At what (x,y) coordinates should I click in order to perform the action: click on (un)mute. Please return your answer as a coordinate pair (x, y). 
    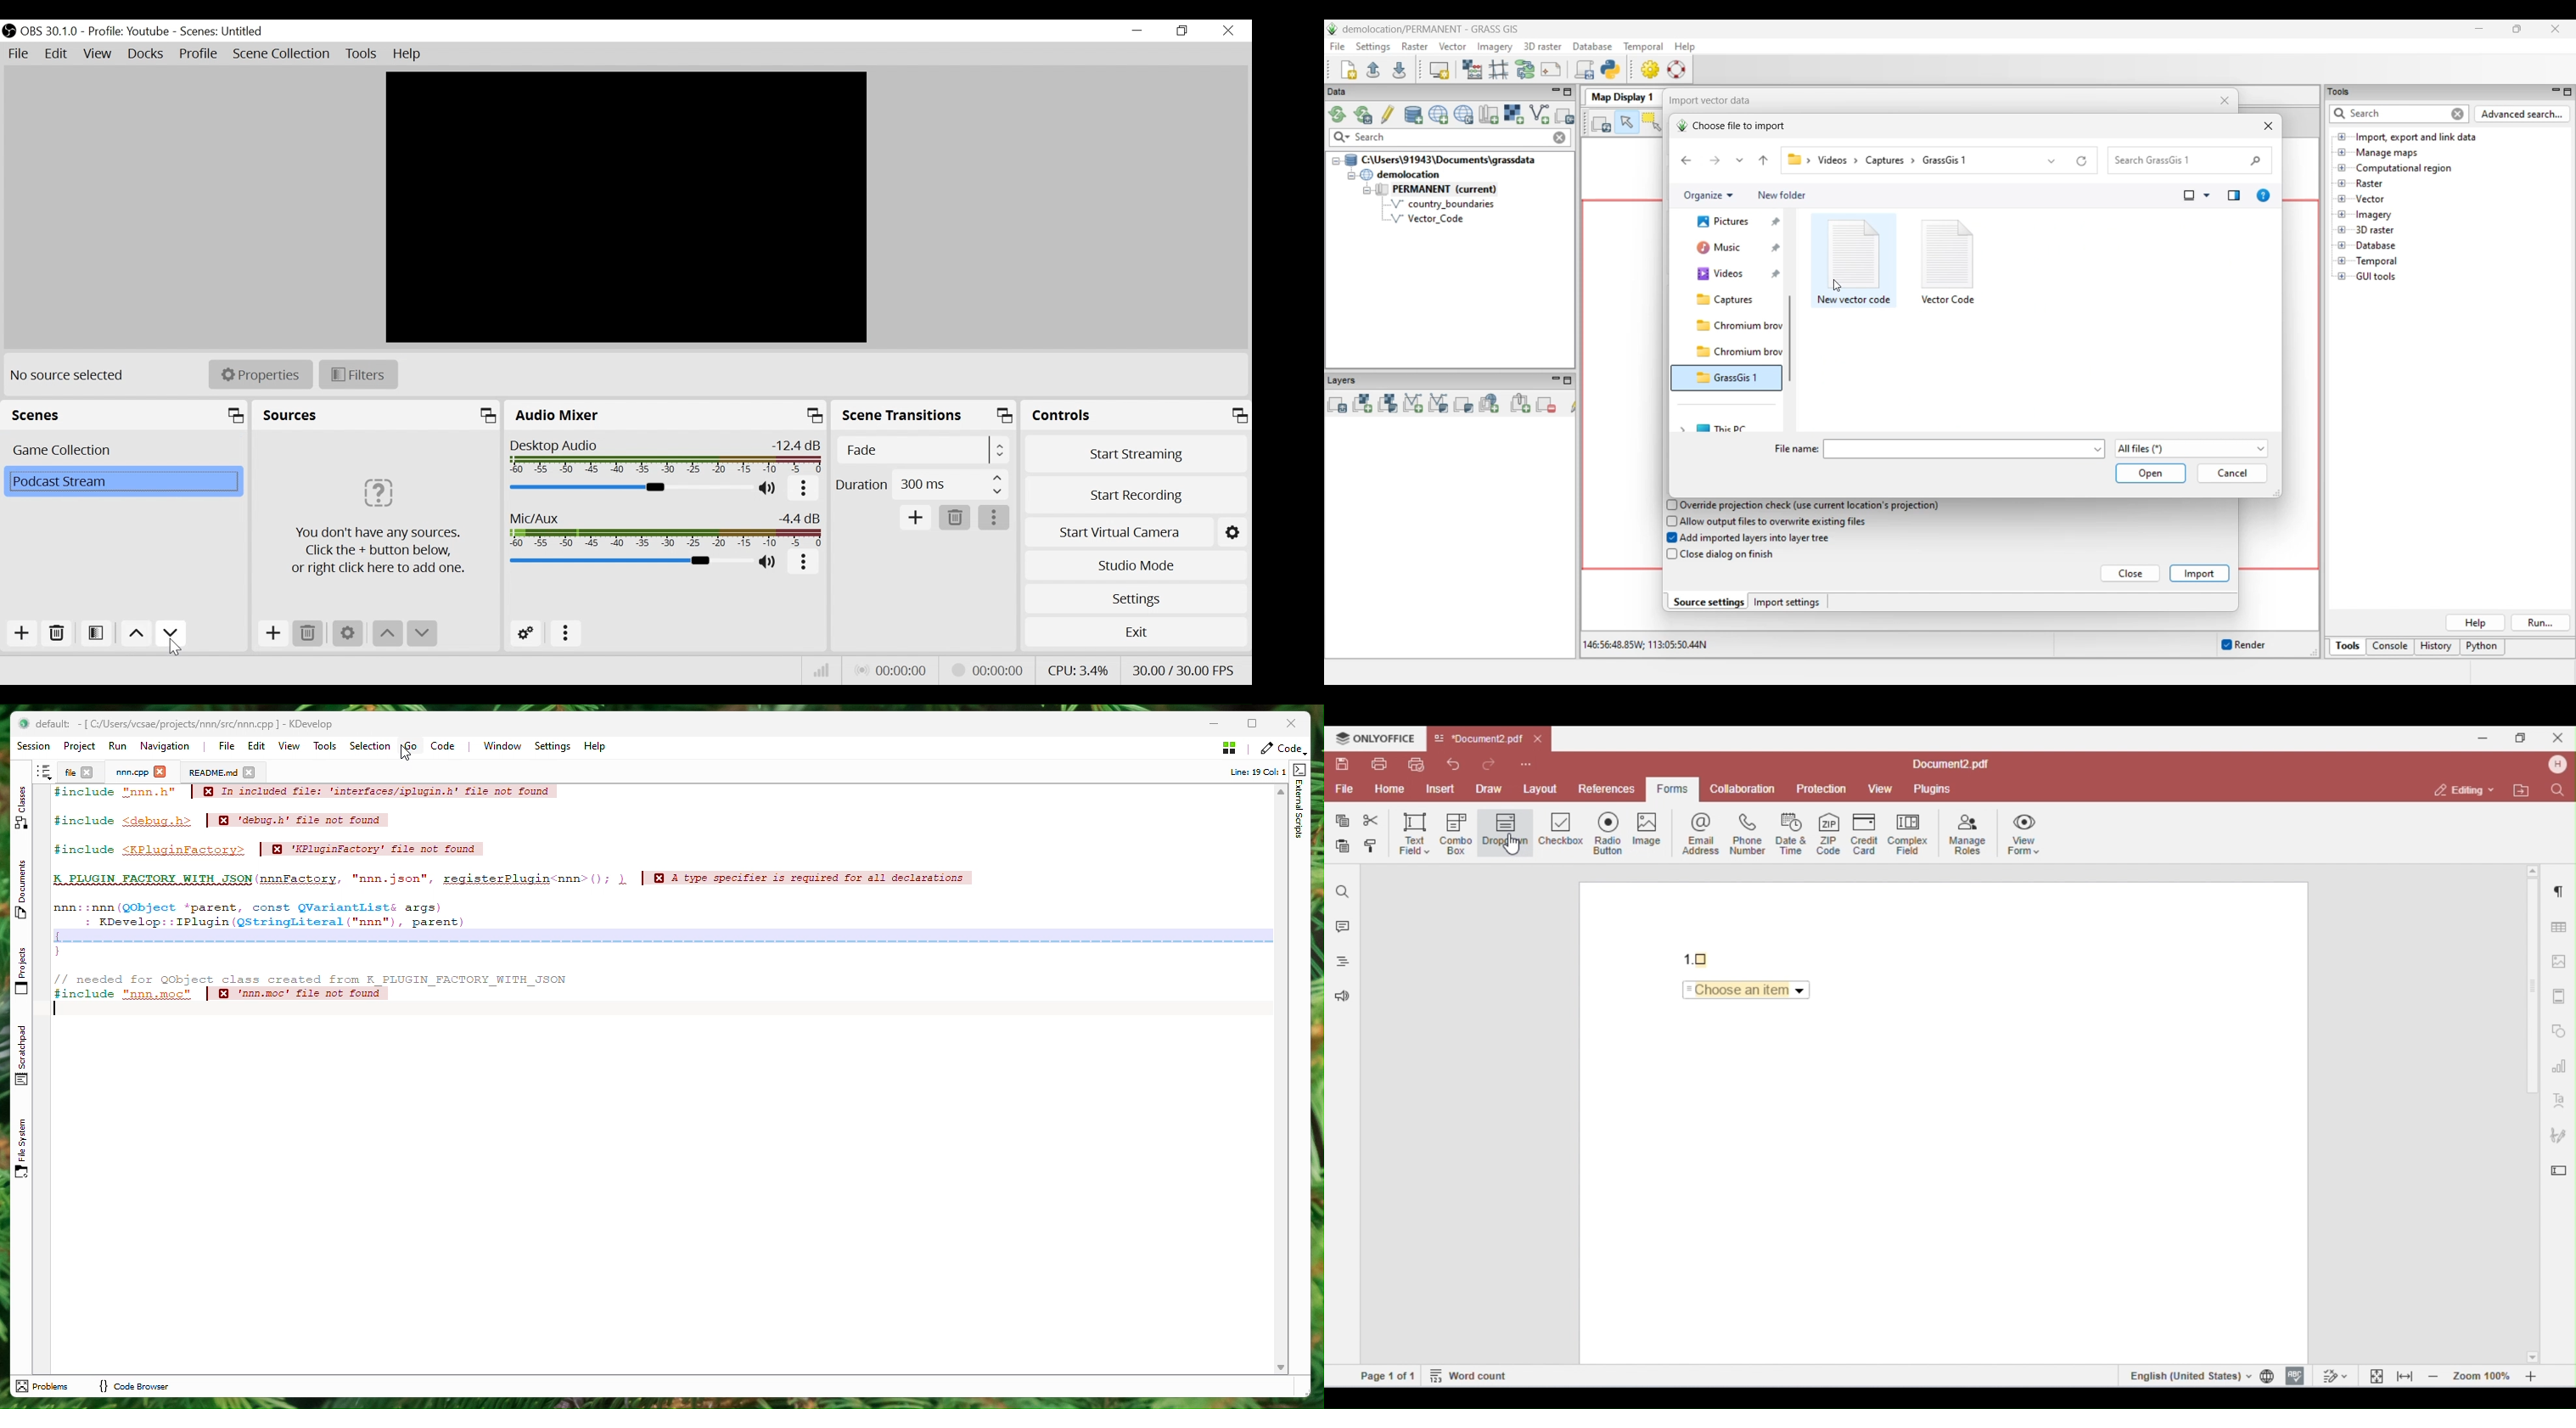
    Looking at the image, I should click on (768, 564).